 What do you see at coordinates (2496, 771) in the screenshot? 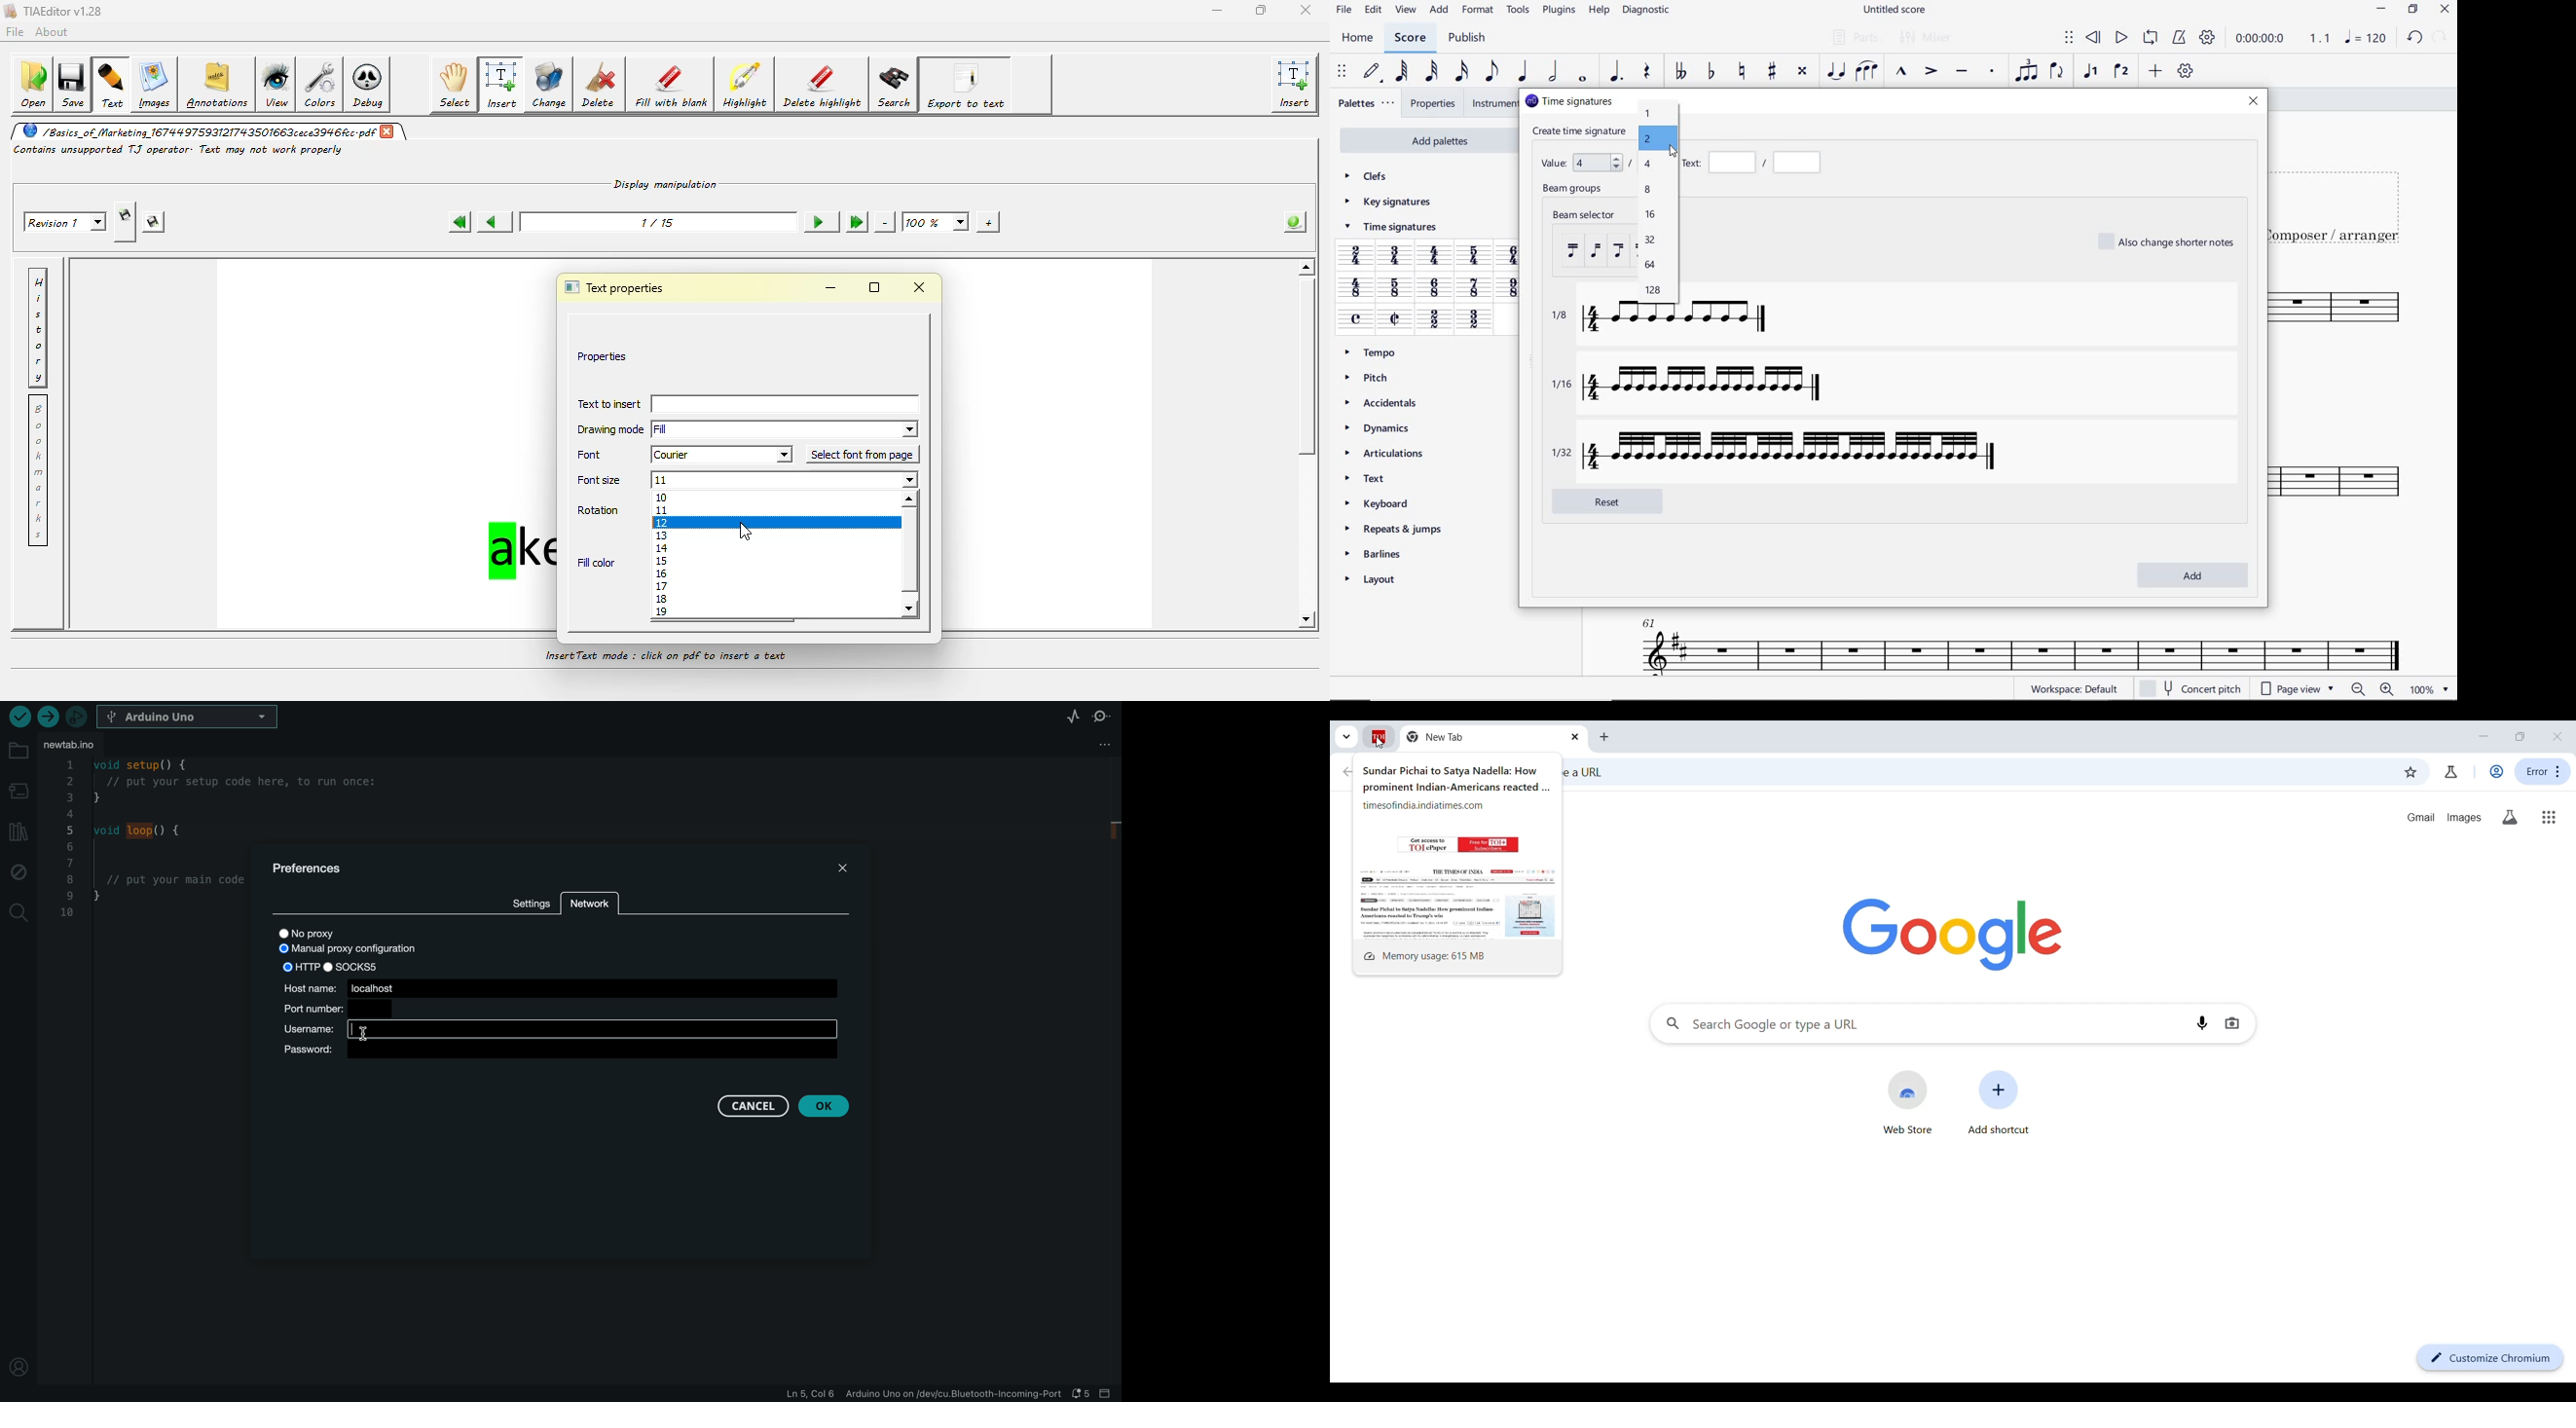
I see `Work` at bounding box center [2496, 771].